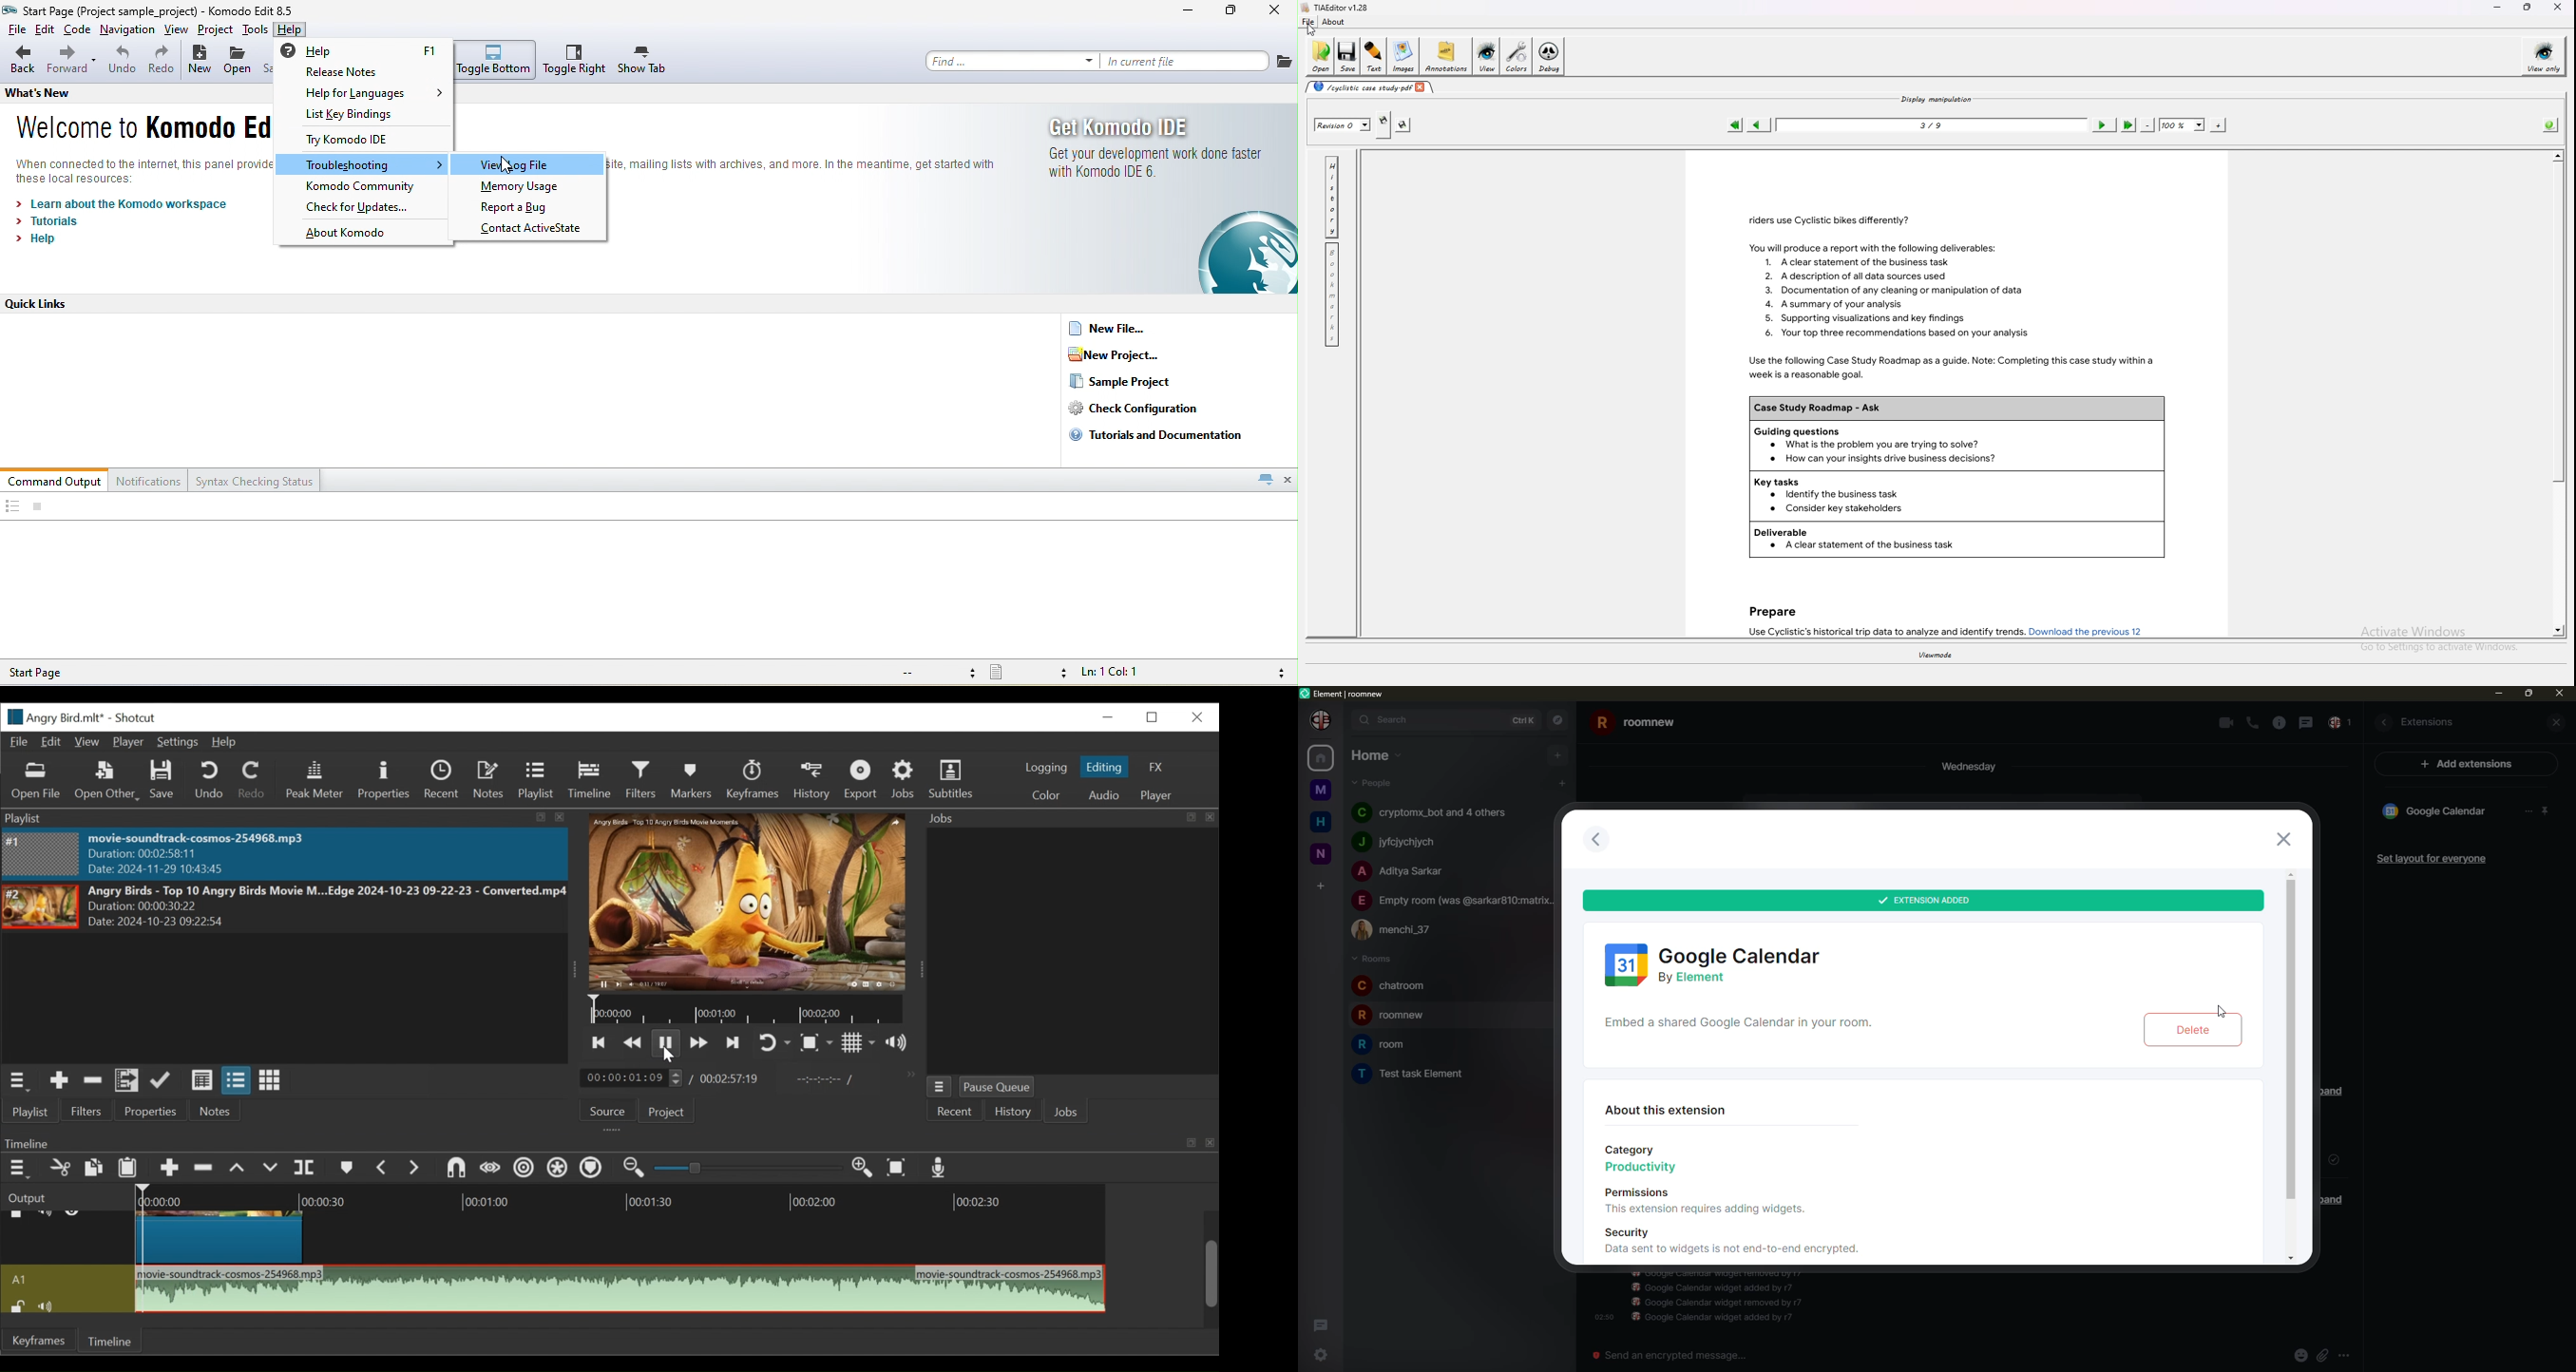  Describe the element at coordinates (2462, 1081) in the screenshot. I see `info` at that location.